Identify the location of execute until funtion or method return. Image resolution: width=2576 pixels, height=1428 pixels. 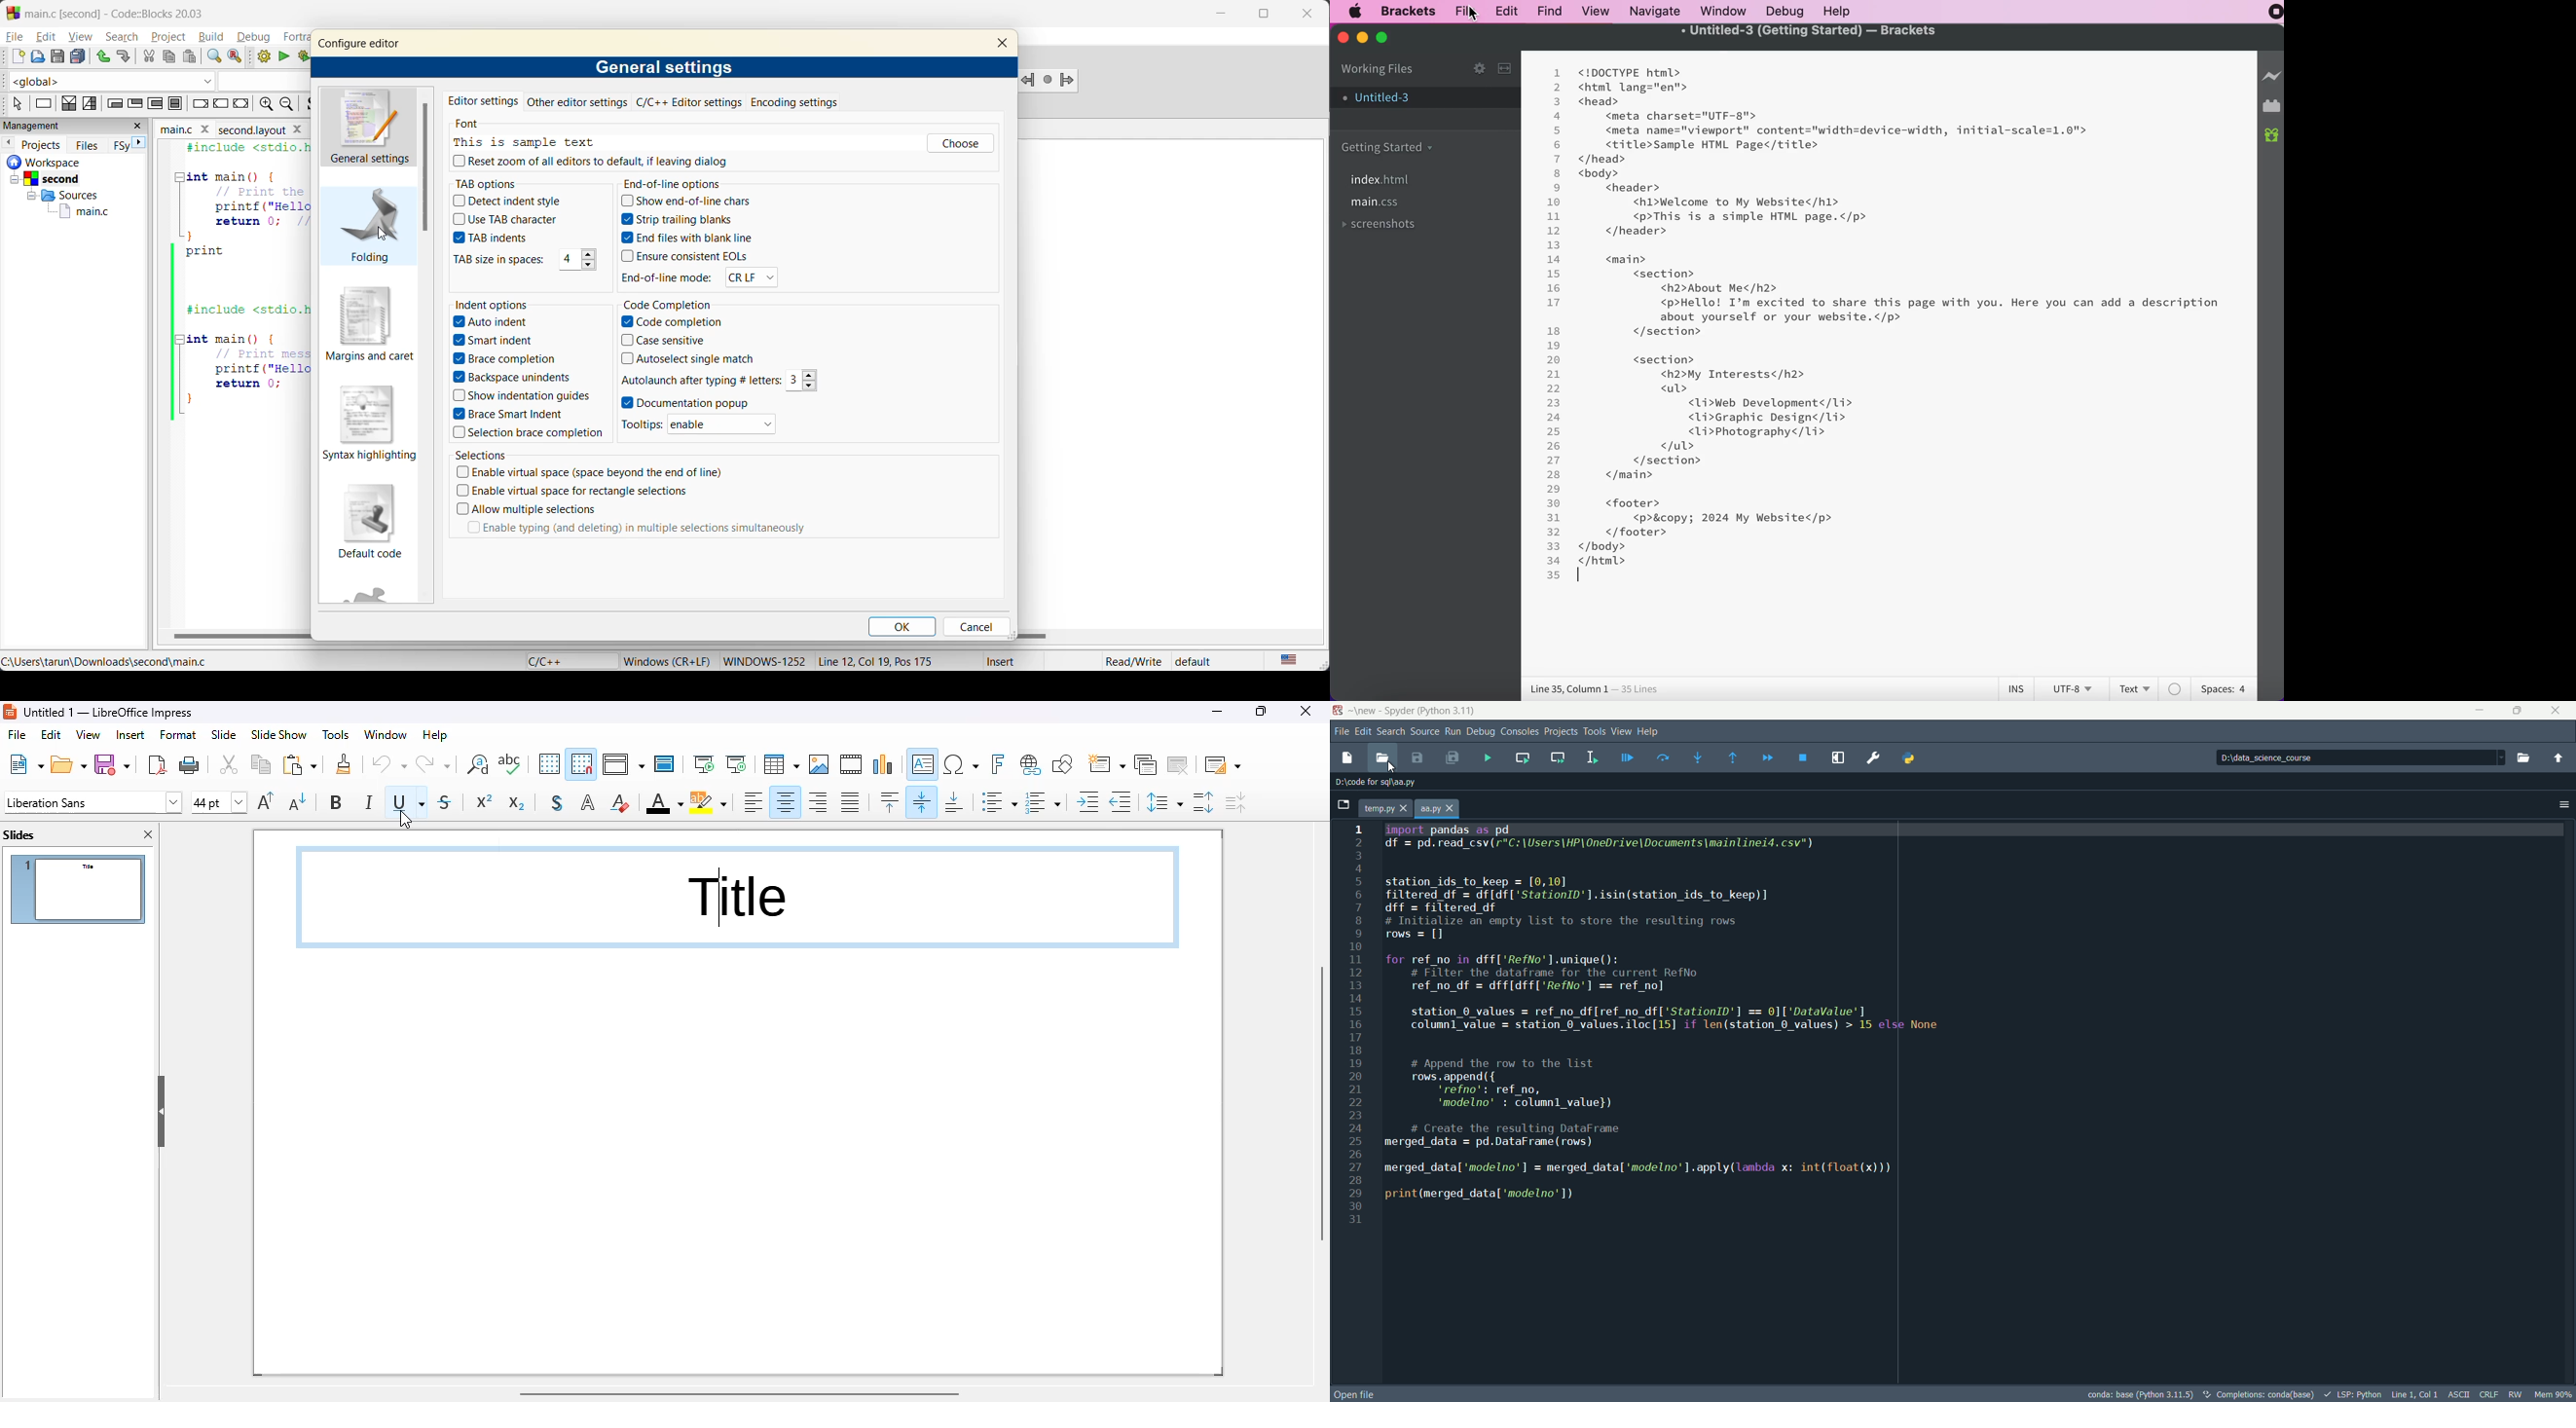
(1728, 757).